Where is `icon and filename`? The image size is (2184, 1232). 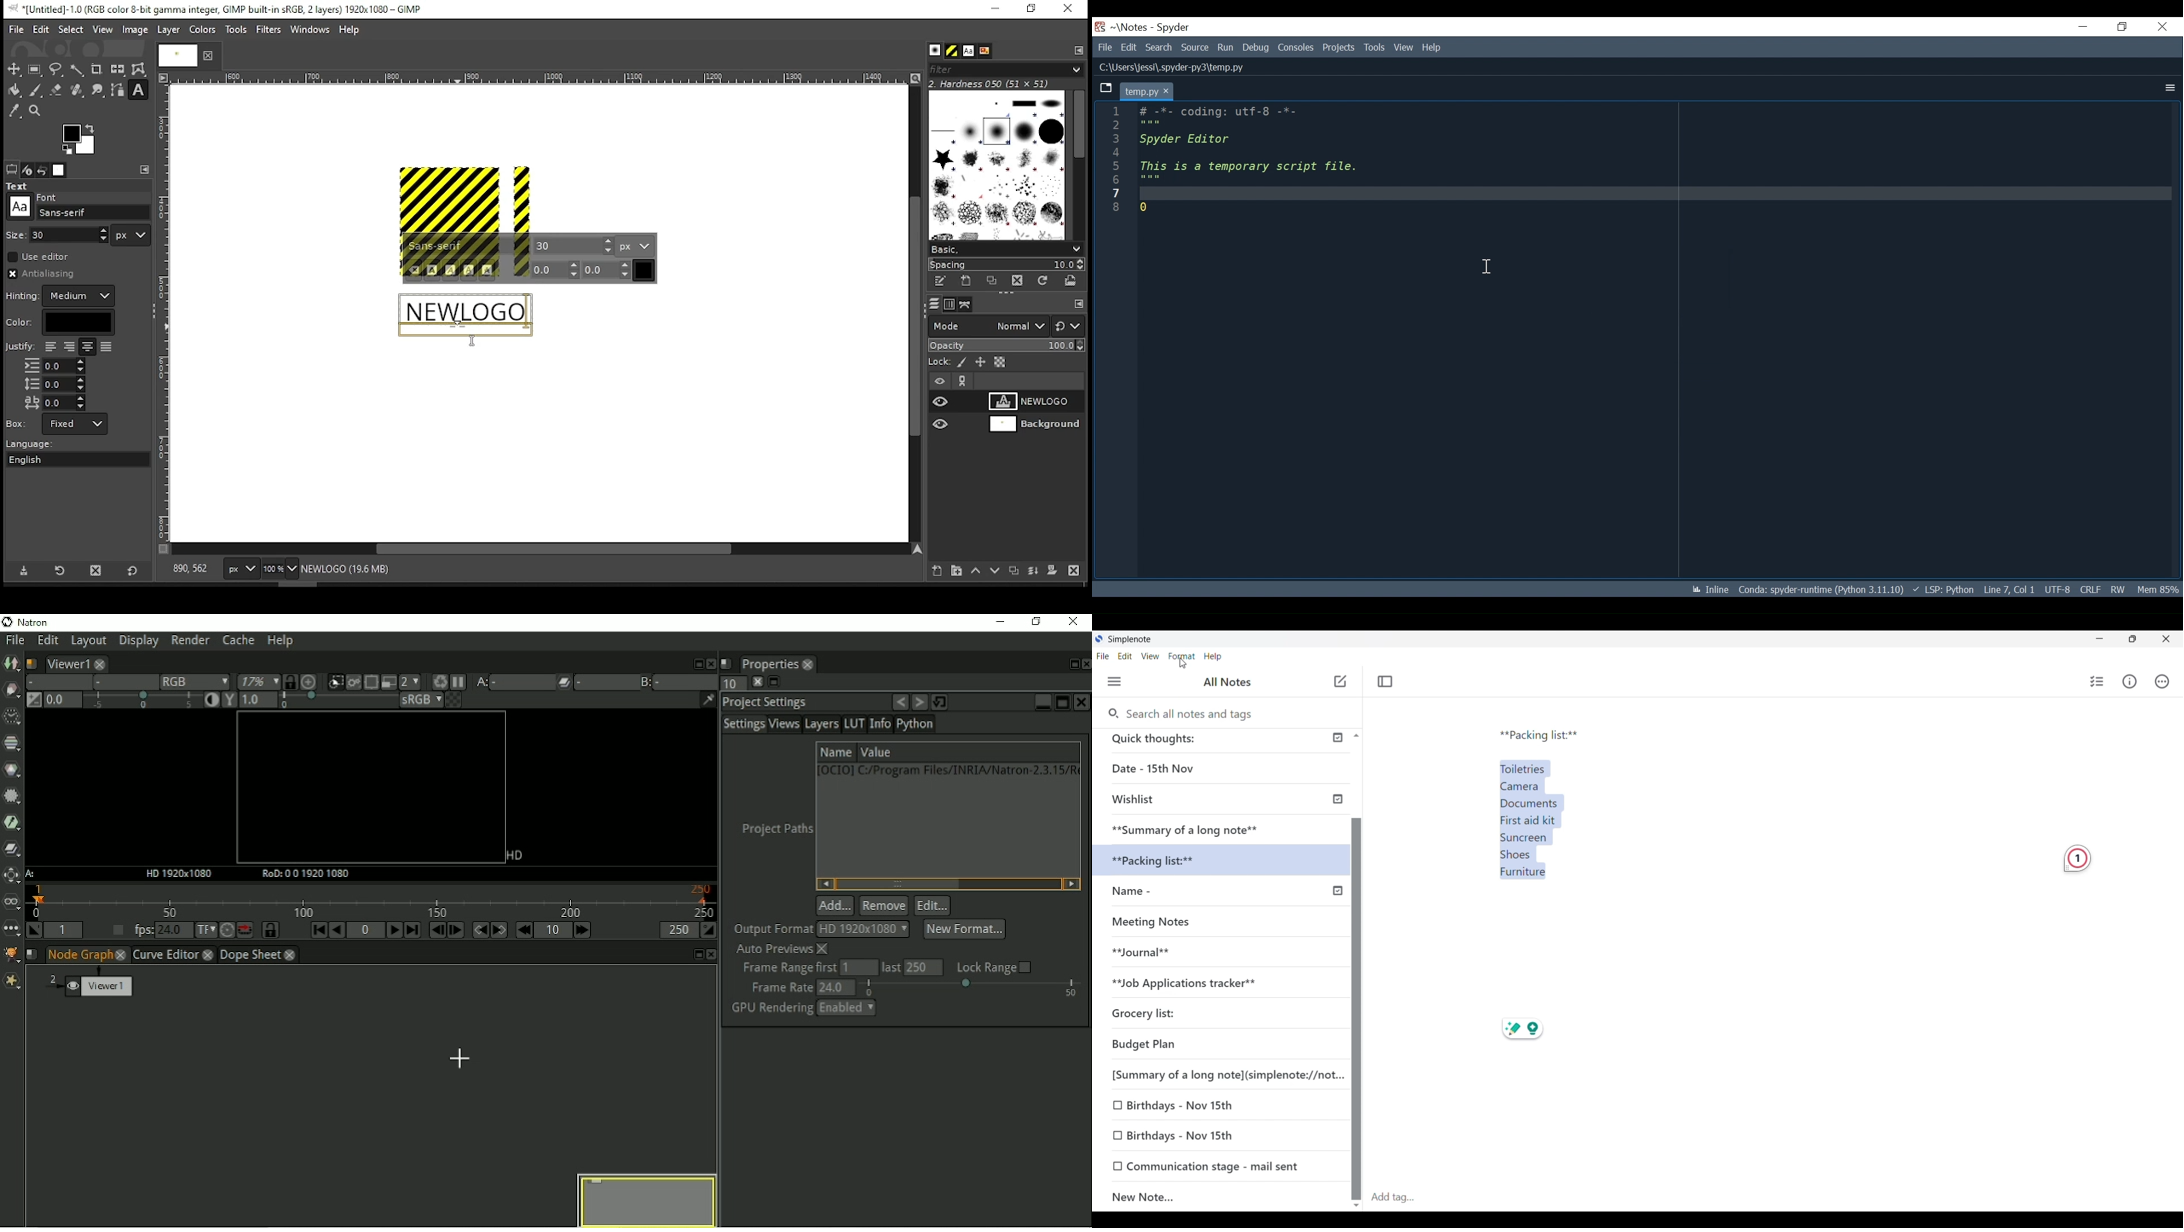
icon and filename is located at coordinates (215, 8).